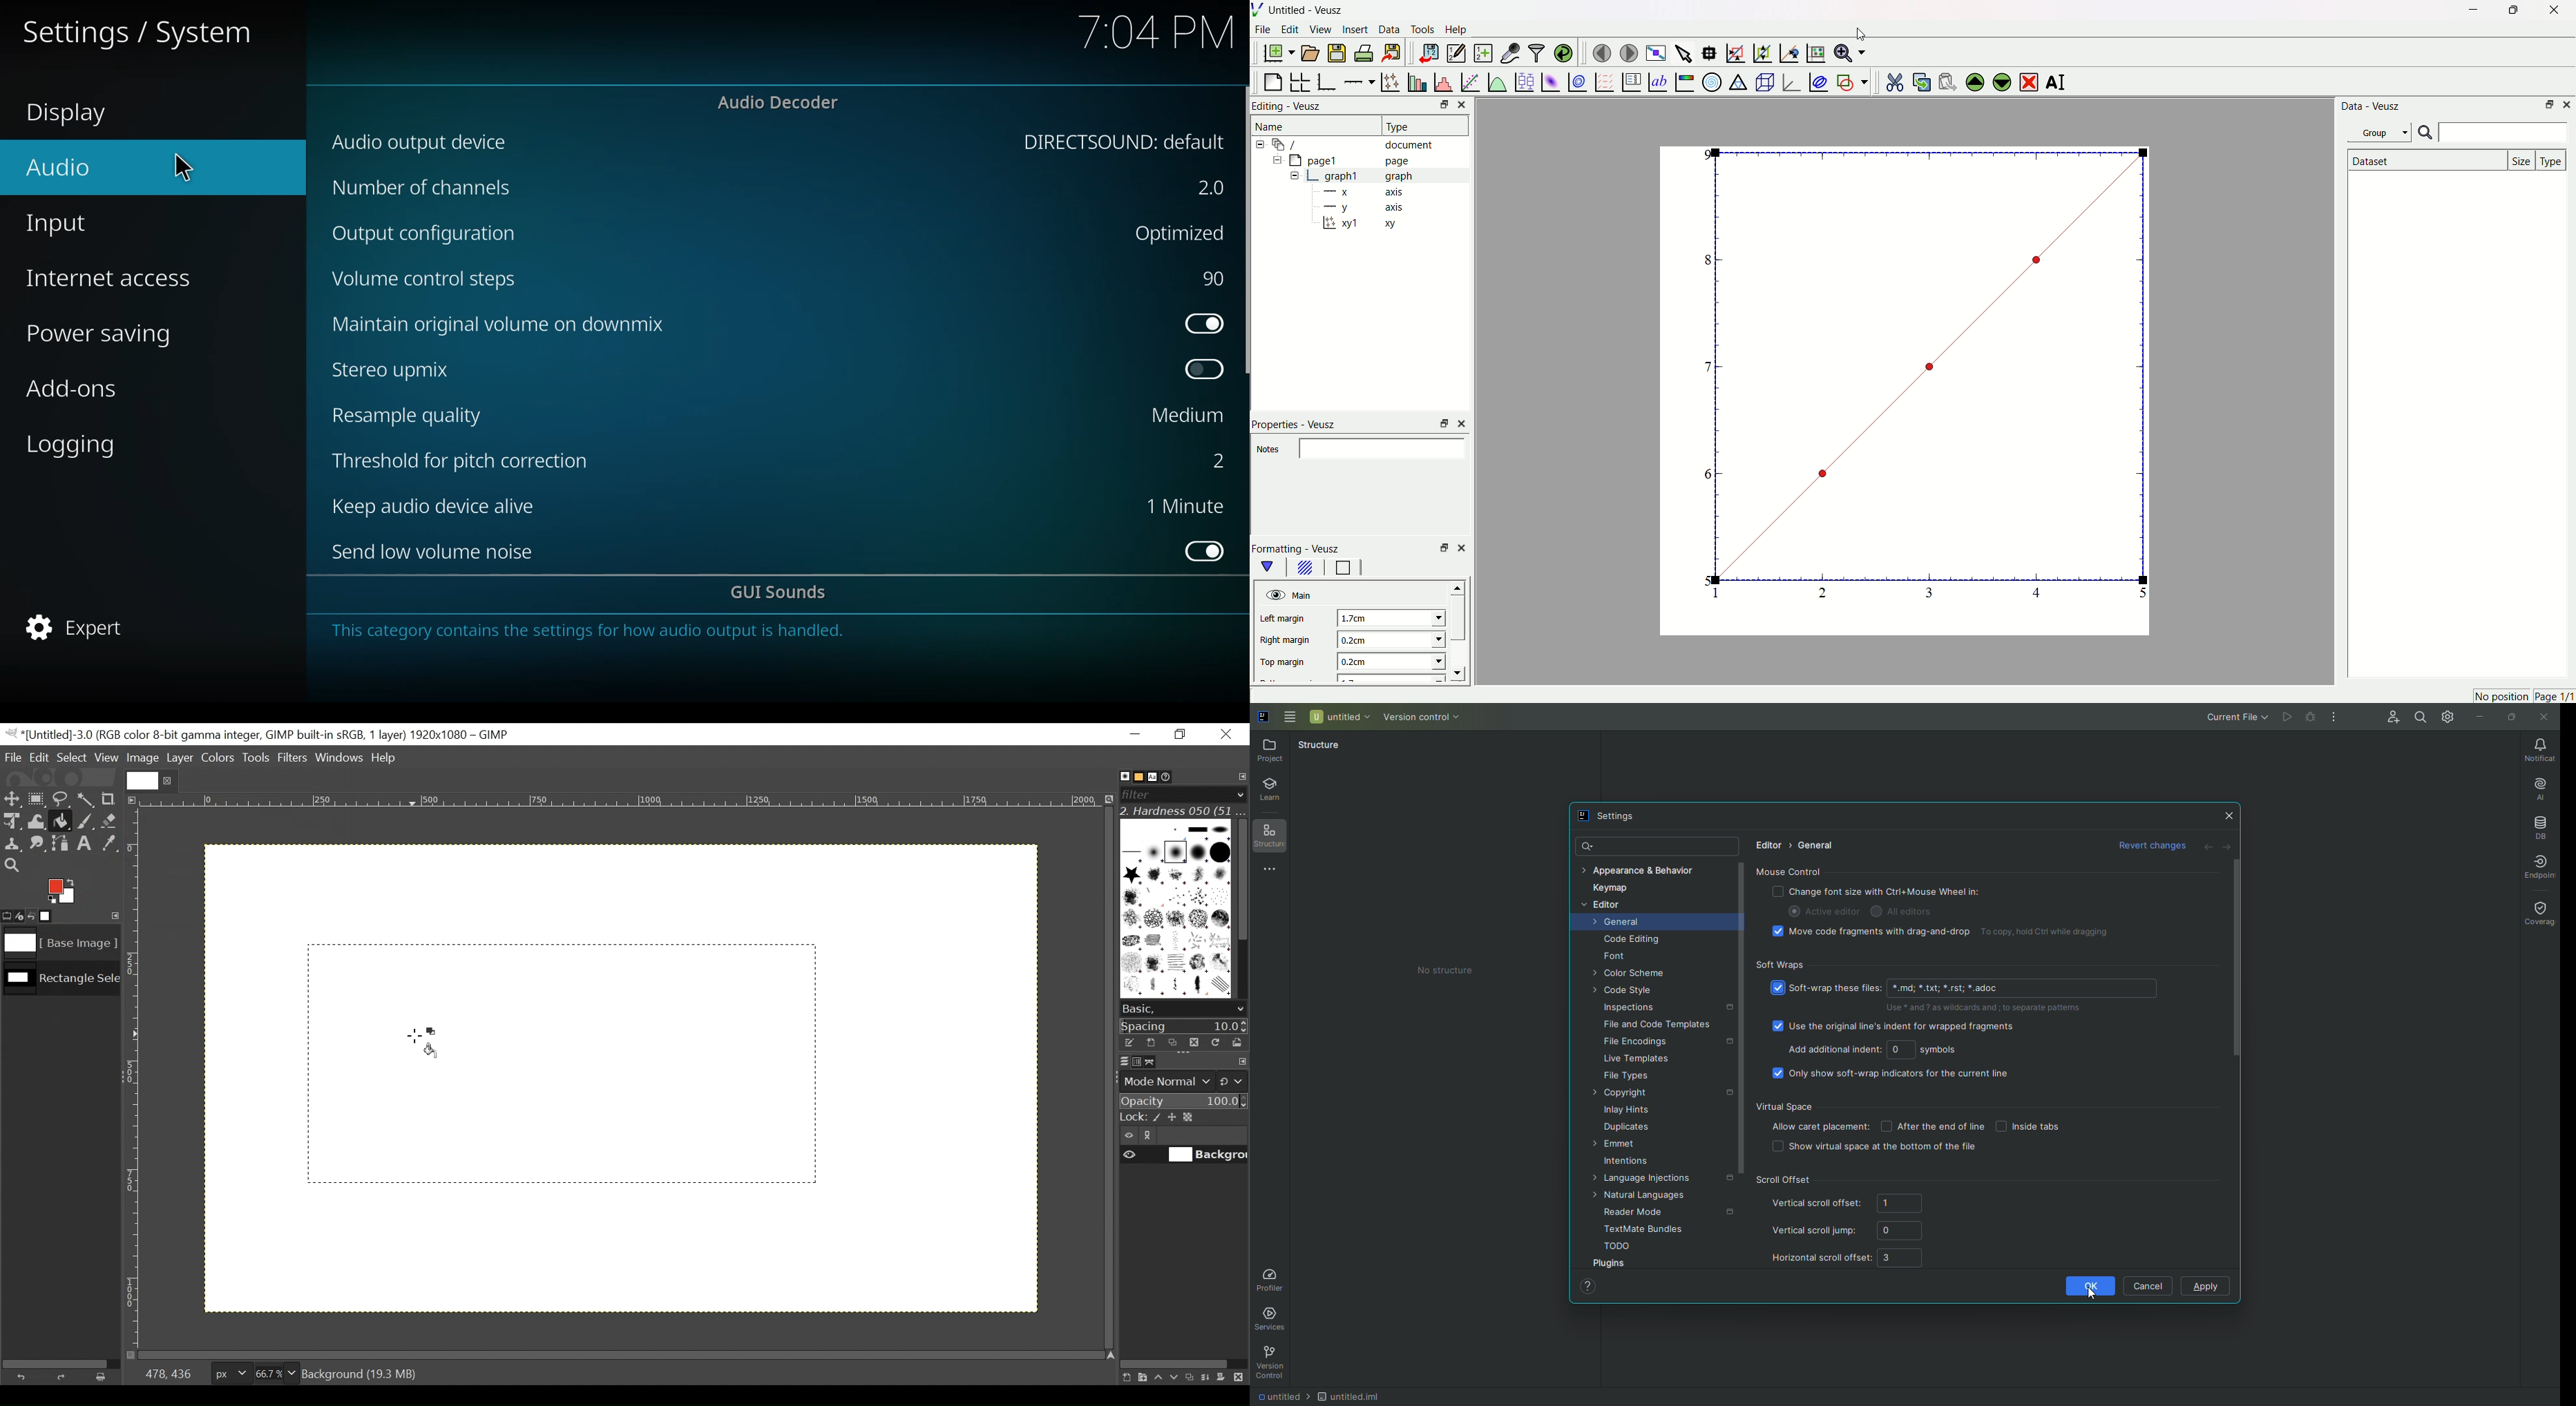 Image resolution: width=2576 pixels, height=1428 pixels. Describe the element at coordinates (61, 227) in the screenshot. I see `input` at that location.